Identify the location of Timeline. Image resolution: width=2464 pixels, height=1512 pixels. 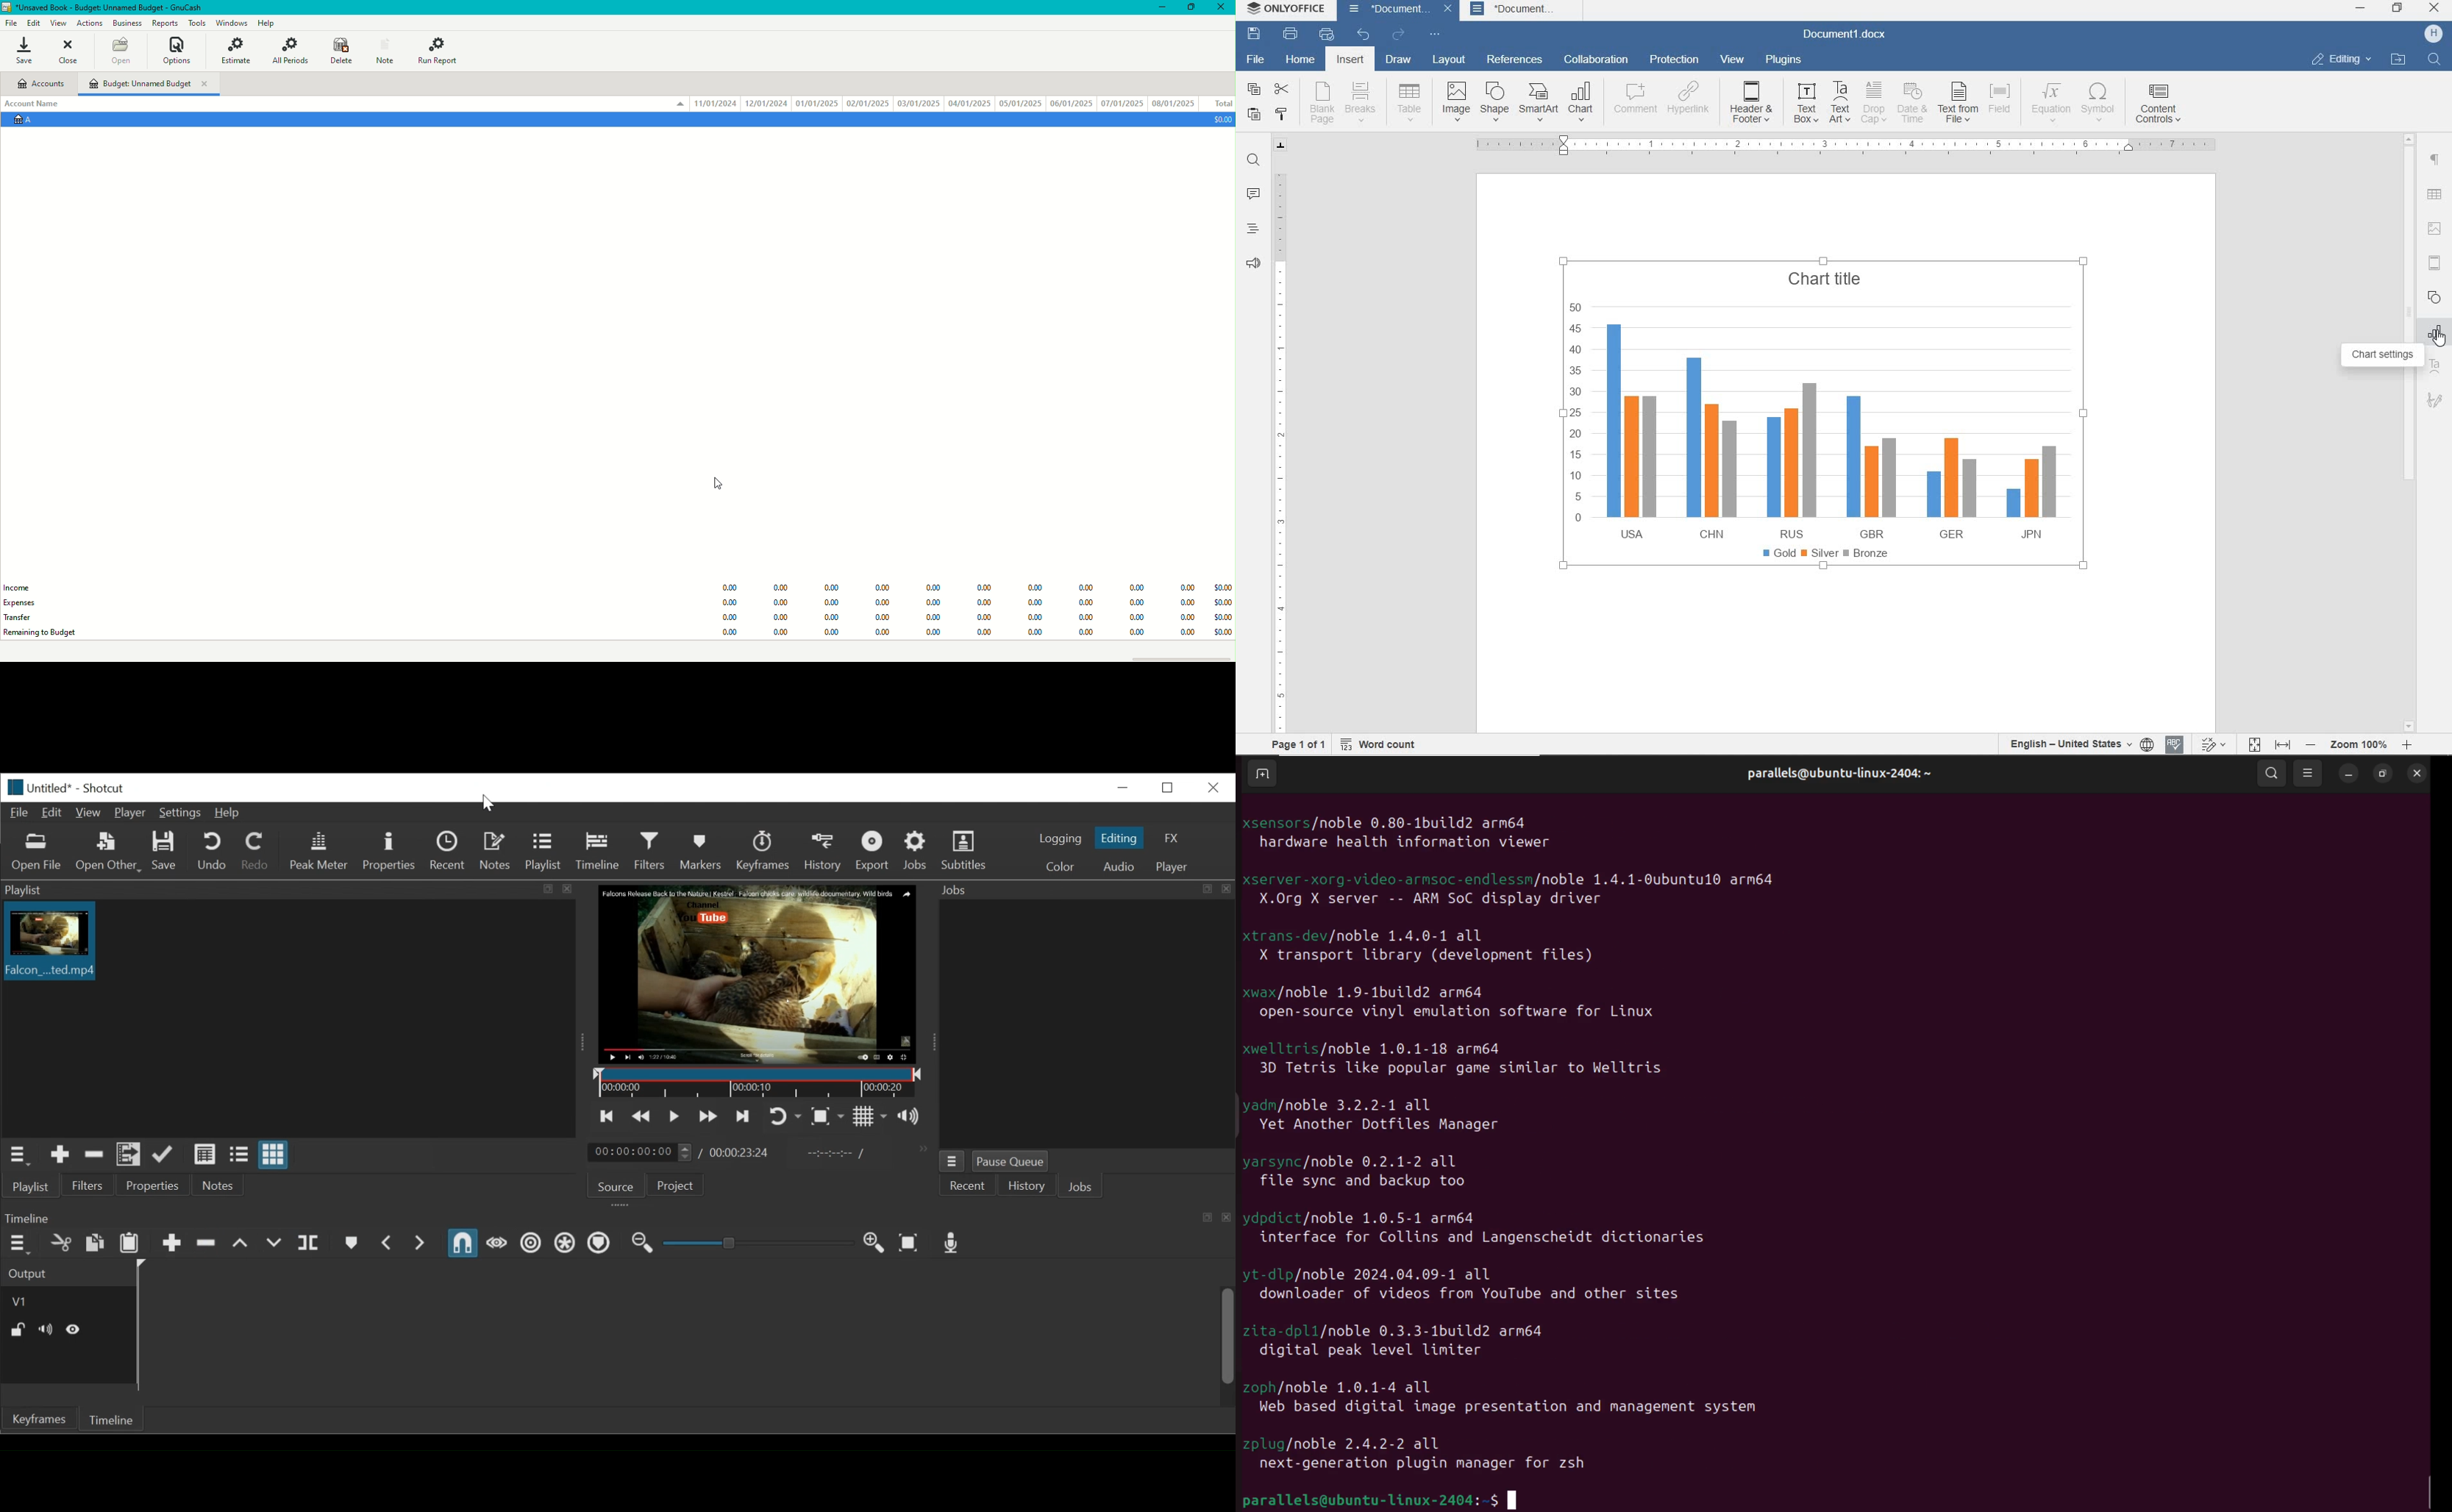
(600, 851).